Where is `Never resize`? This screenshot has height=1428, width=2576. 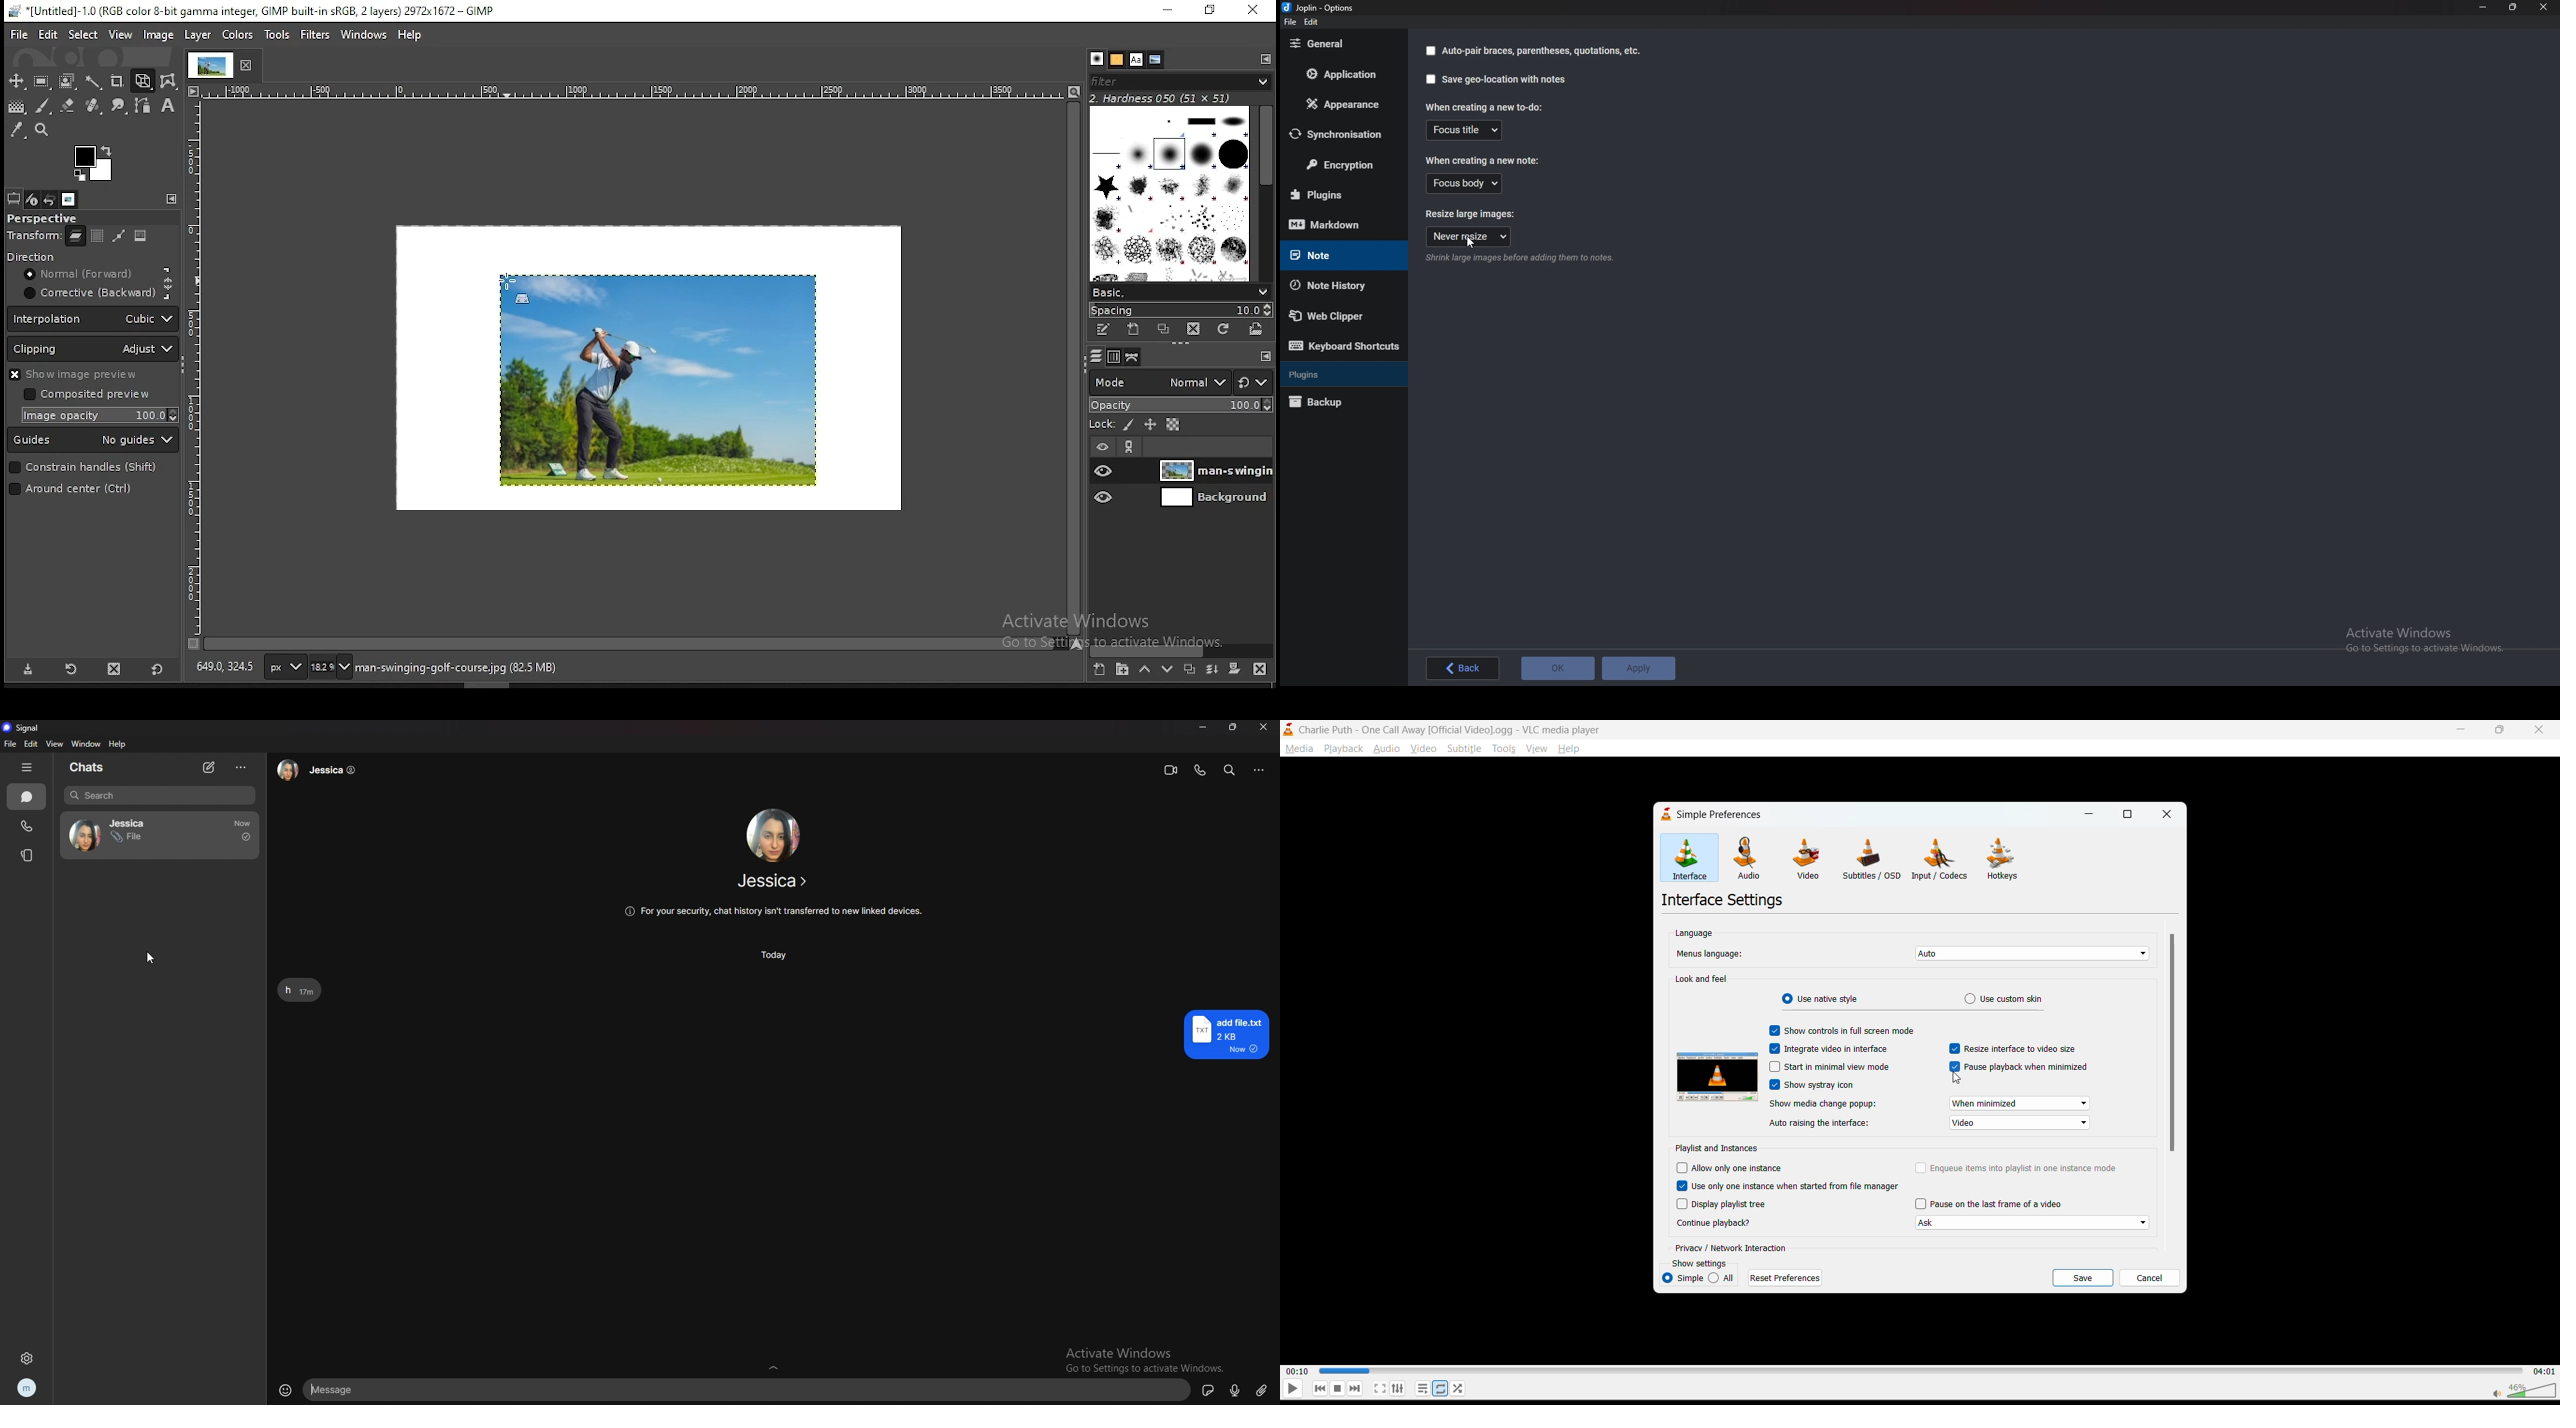
Never resize is located at coordinates (1469, 237).